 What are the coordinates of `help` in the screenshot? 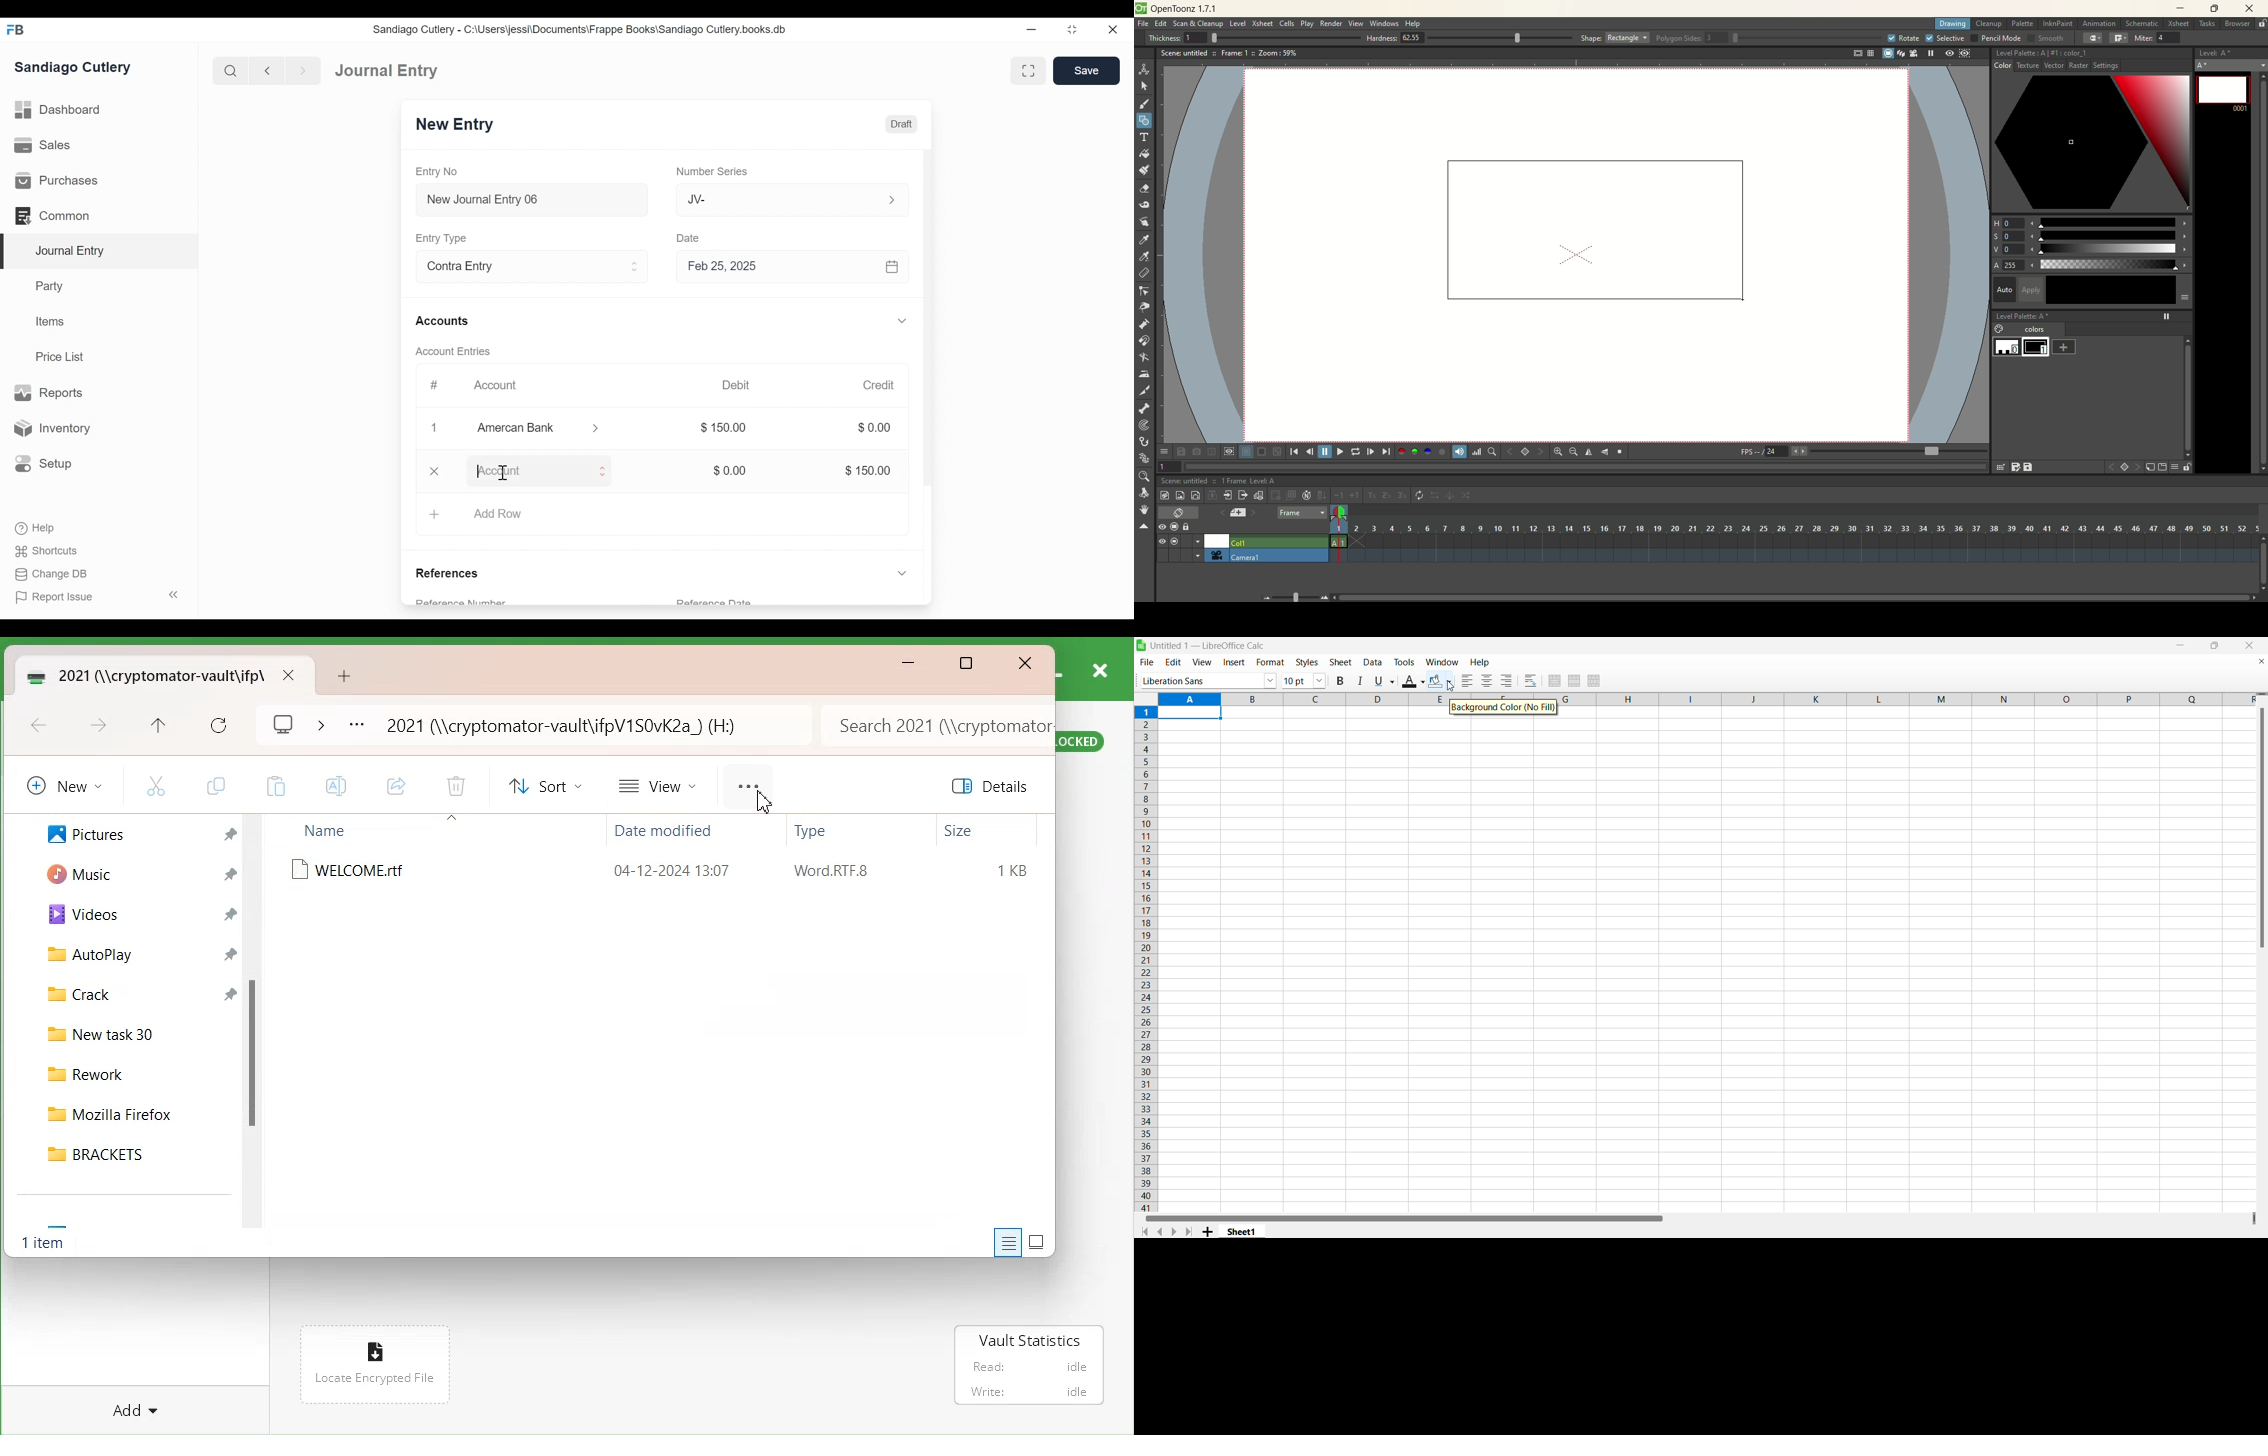 It's located at (1414, 24).